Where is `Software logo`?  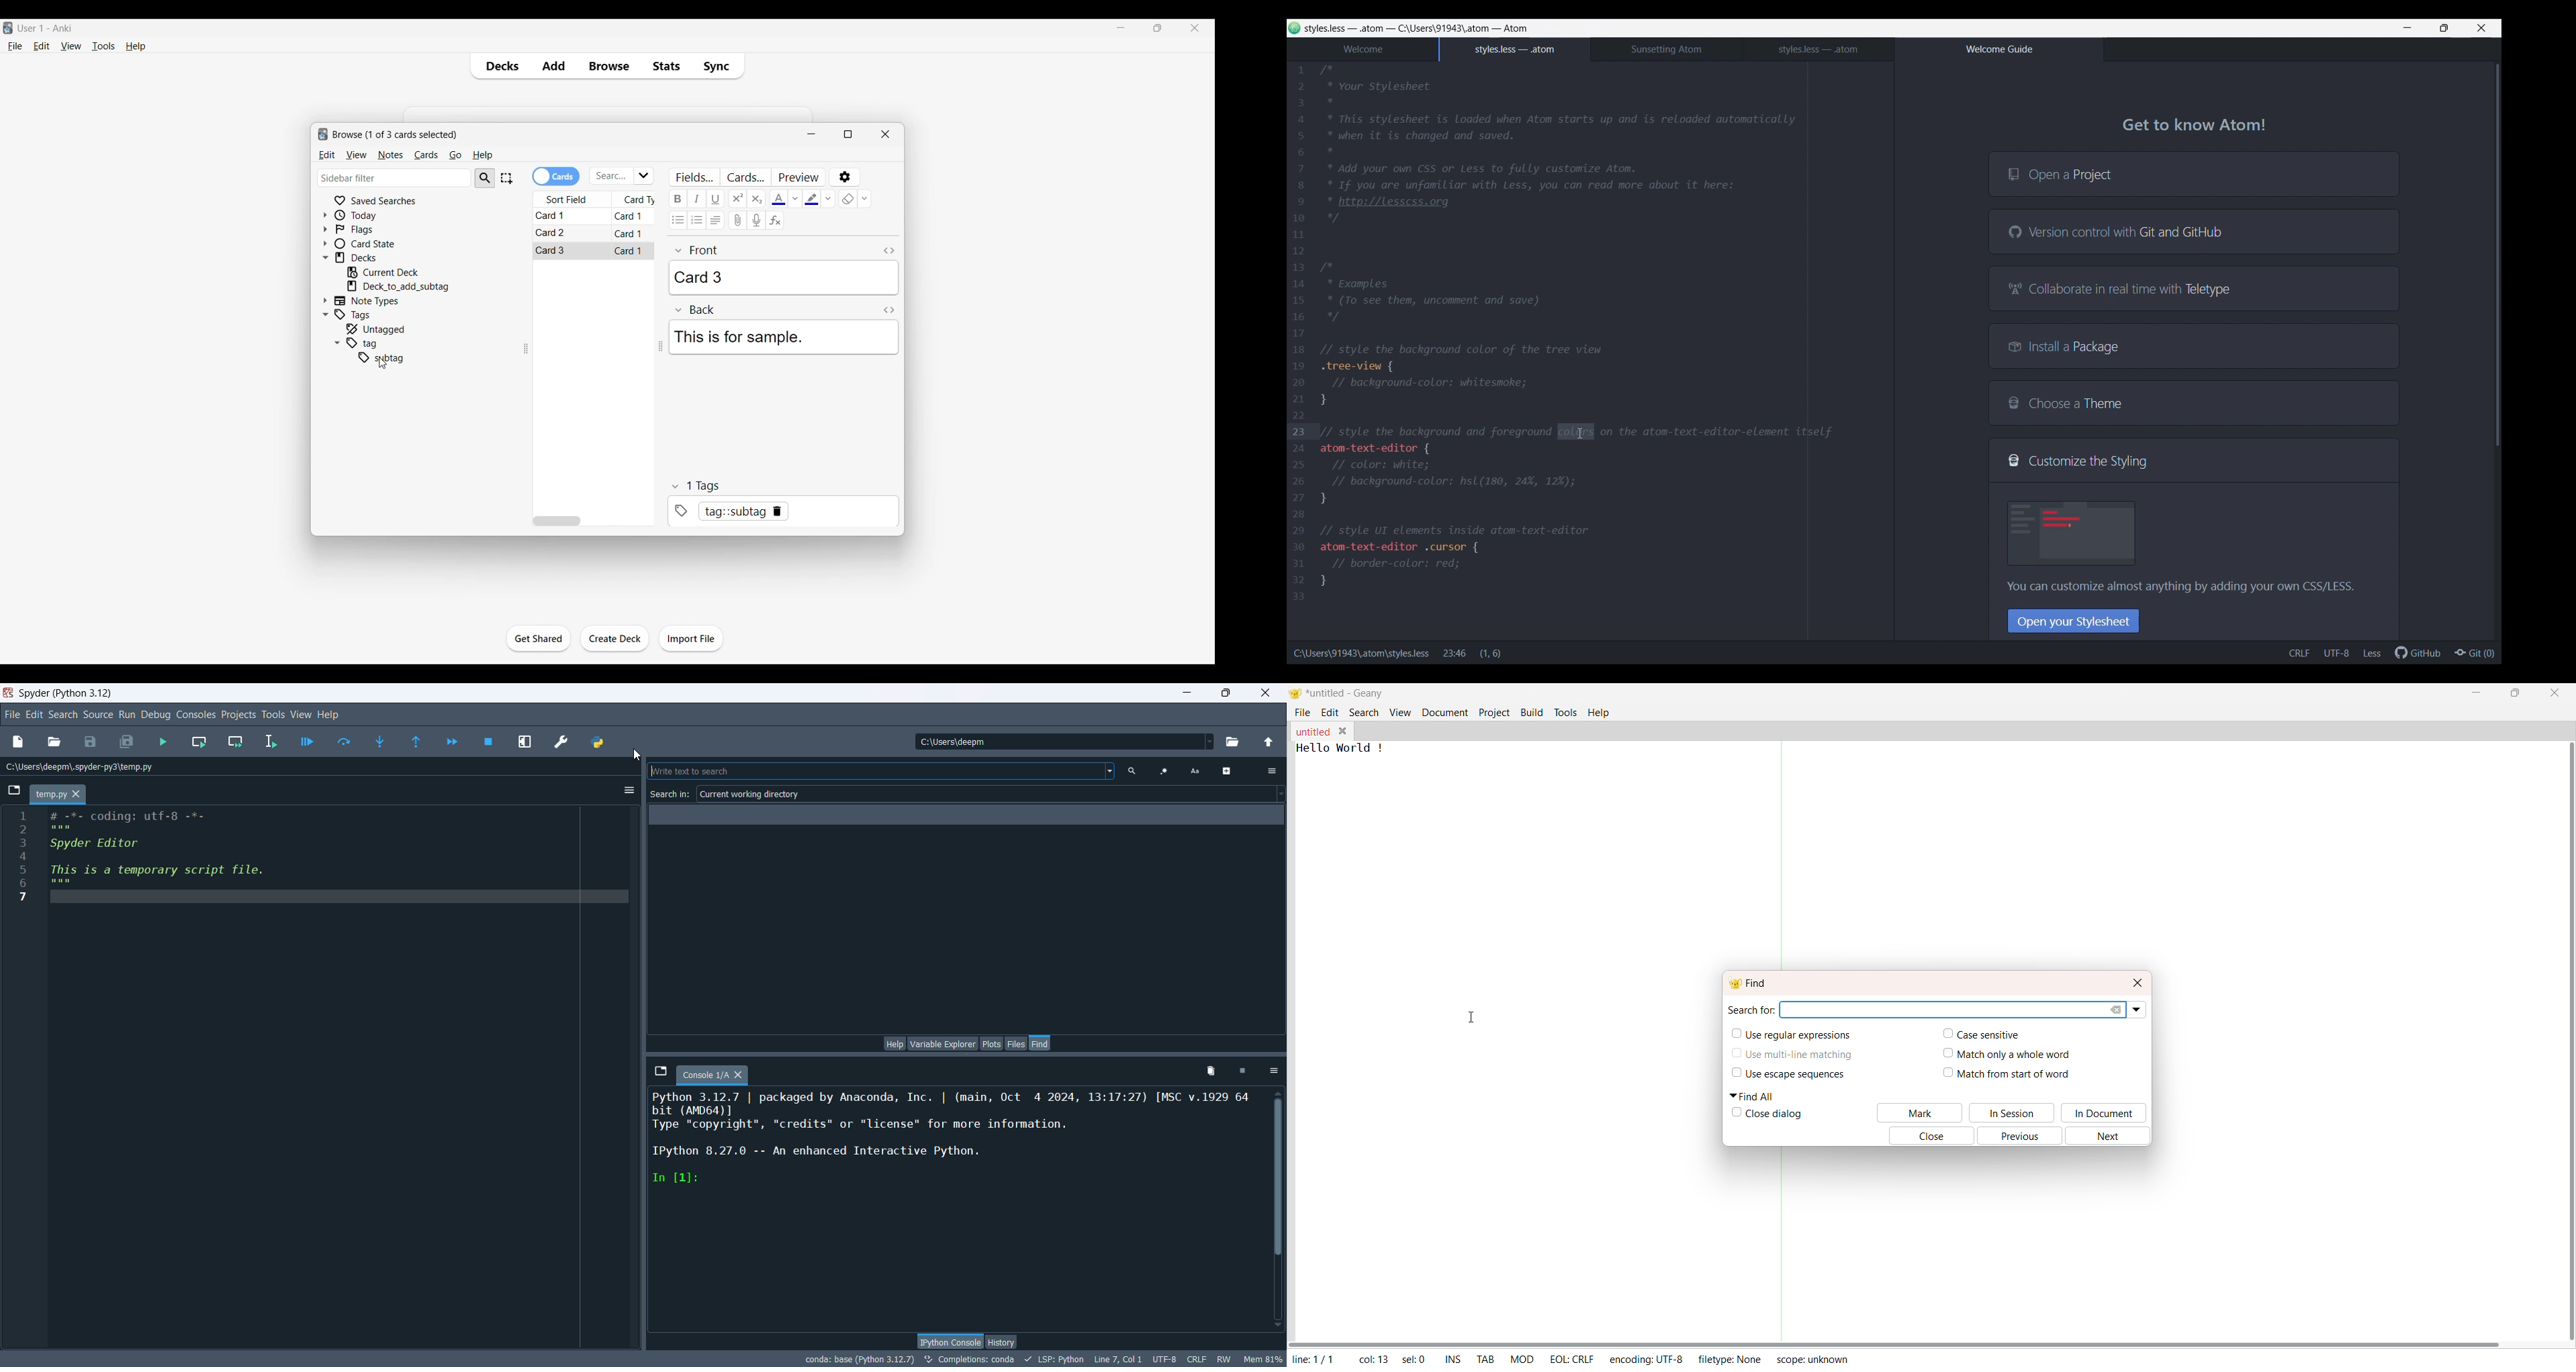 Software logo is located at coordinates (1295, 28).